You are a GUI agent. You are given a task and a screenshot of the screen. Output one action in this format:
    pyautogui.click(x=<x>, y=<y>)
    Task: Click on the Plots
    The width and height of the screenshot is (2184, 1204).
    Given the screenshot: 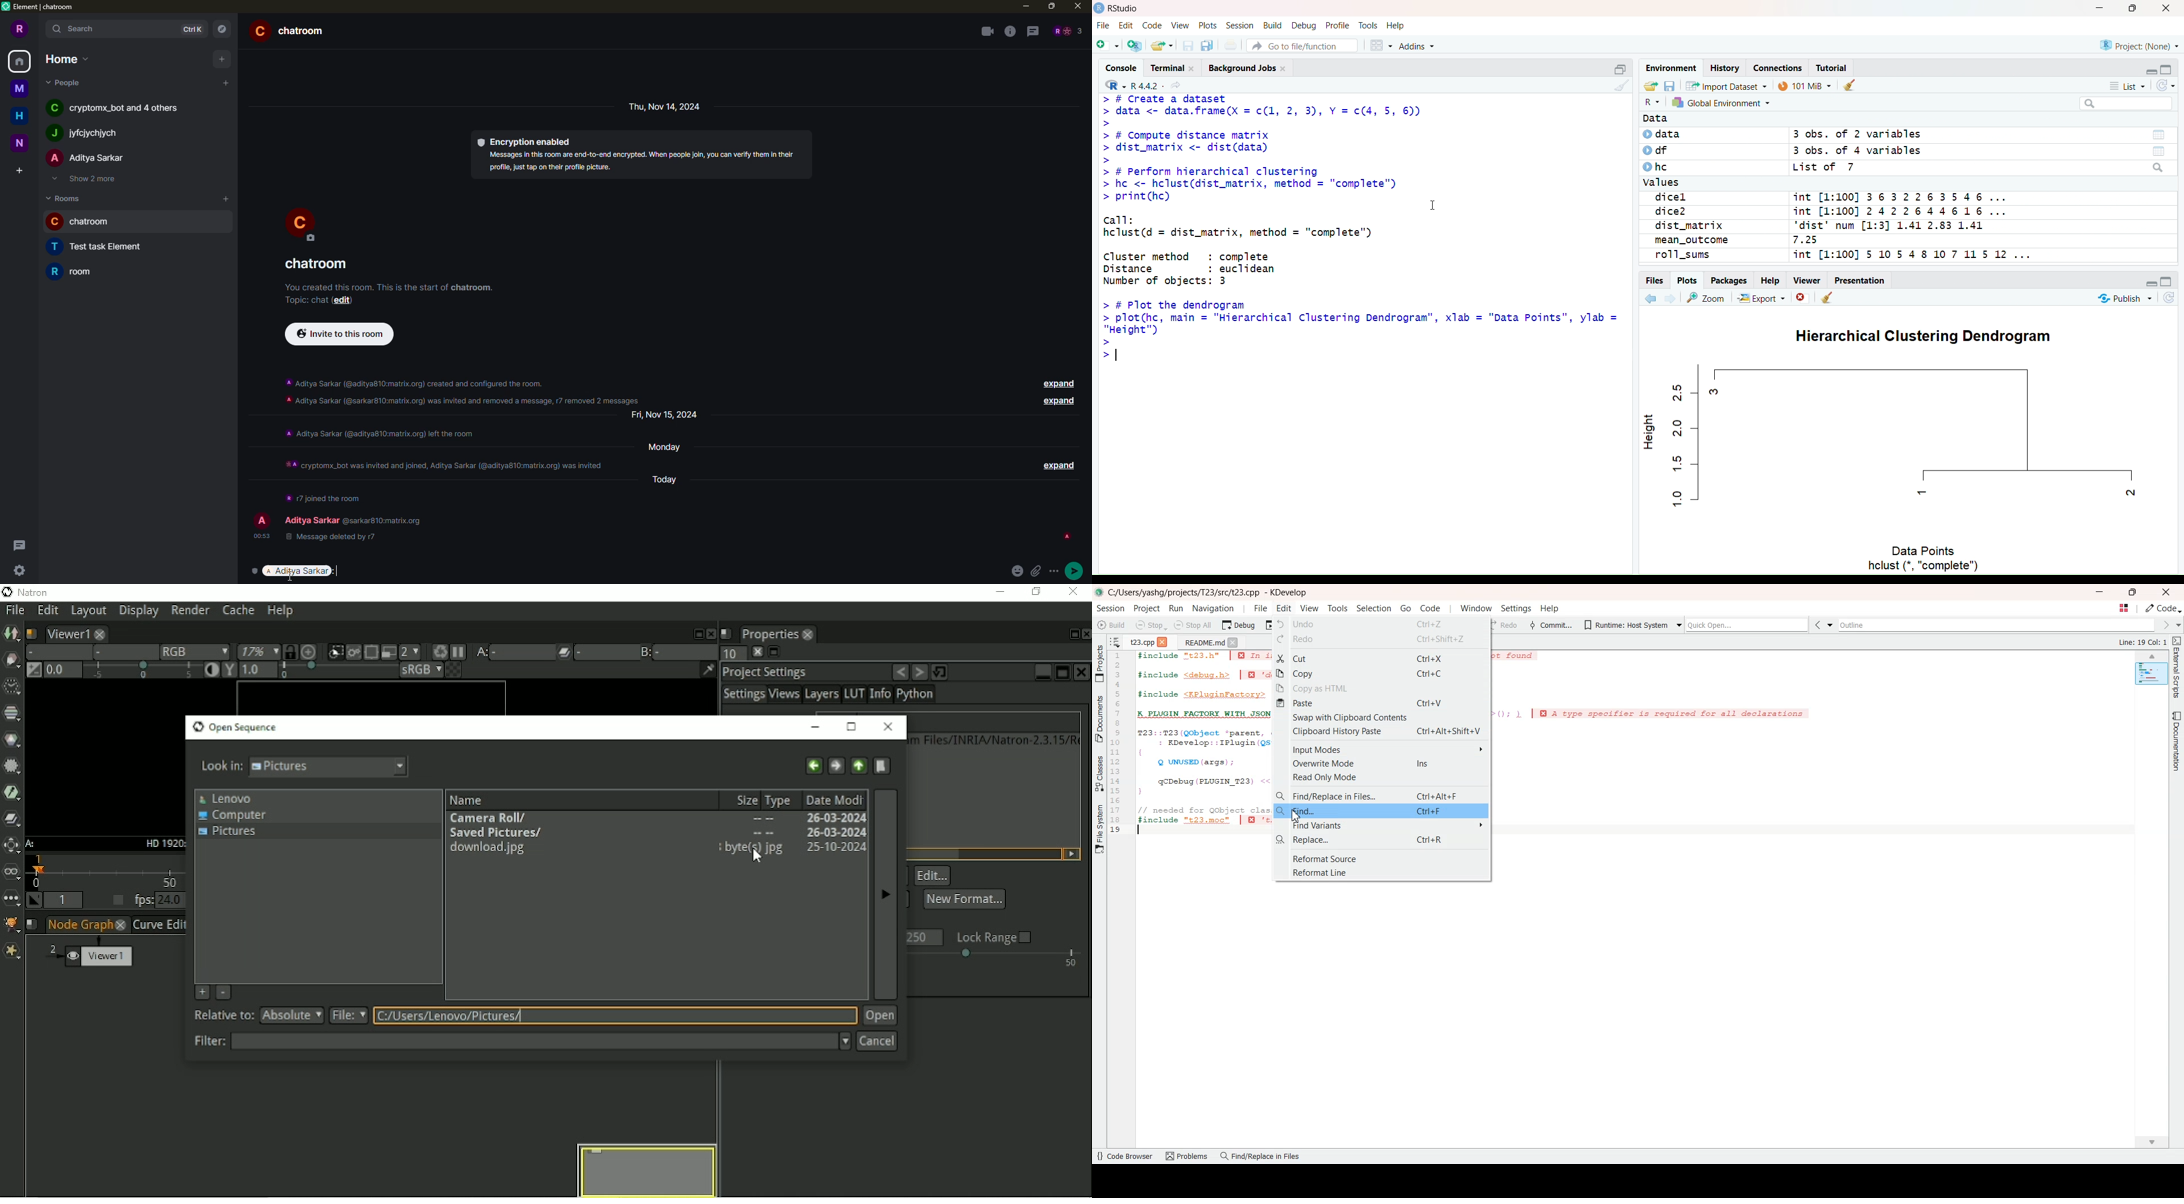 What is the action you would take?
    pyautogui.click(x=1687, y=279)
    